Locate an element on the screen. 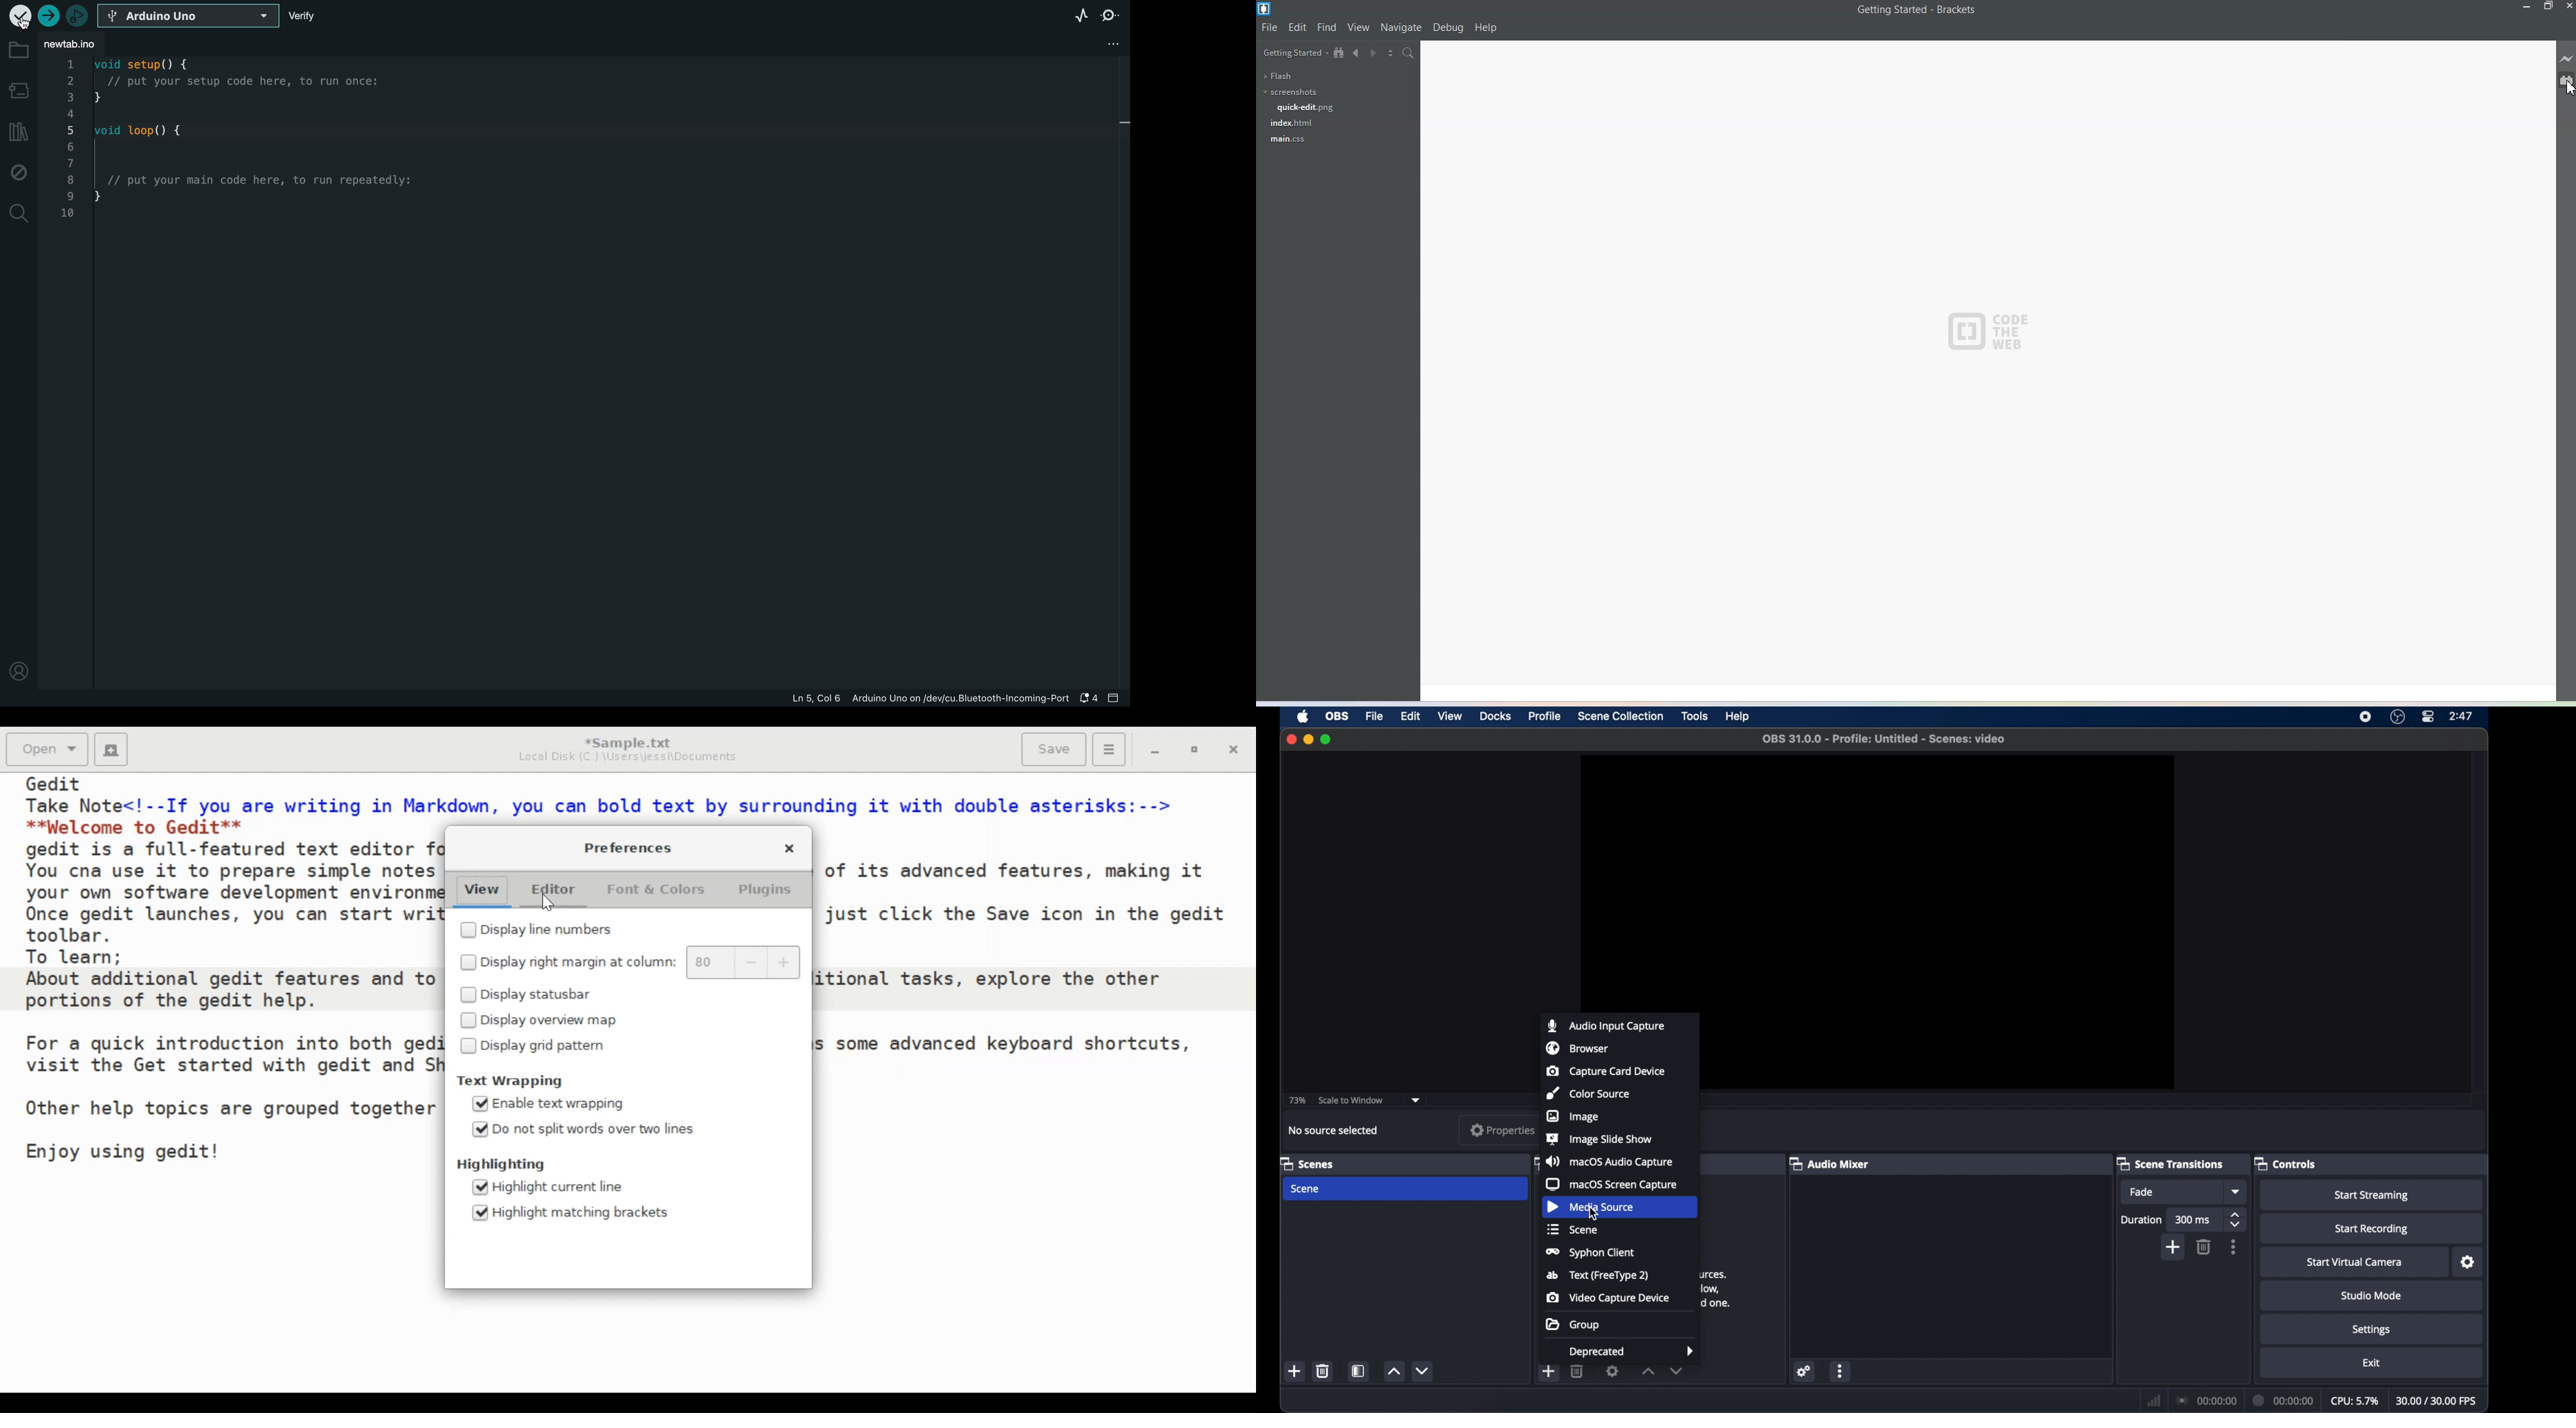  File is located at coordinates (1270, 27).